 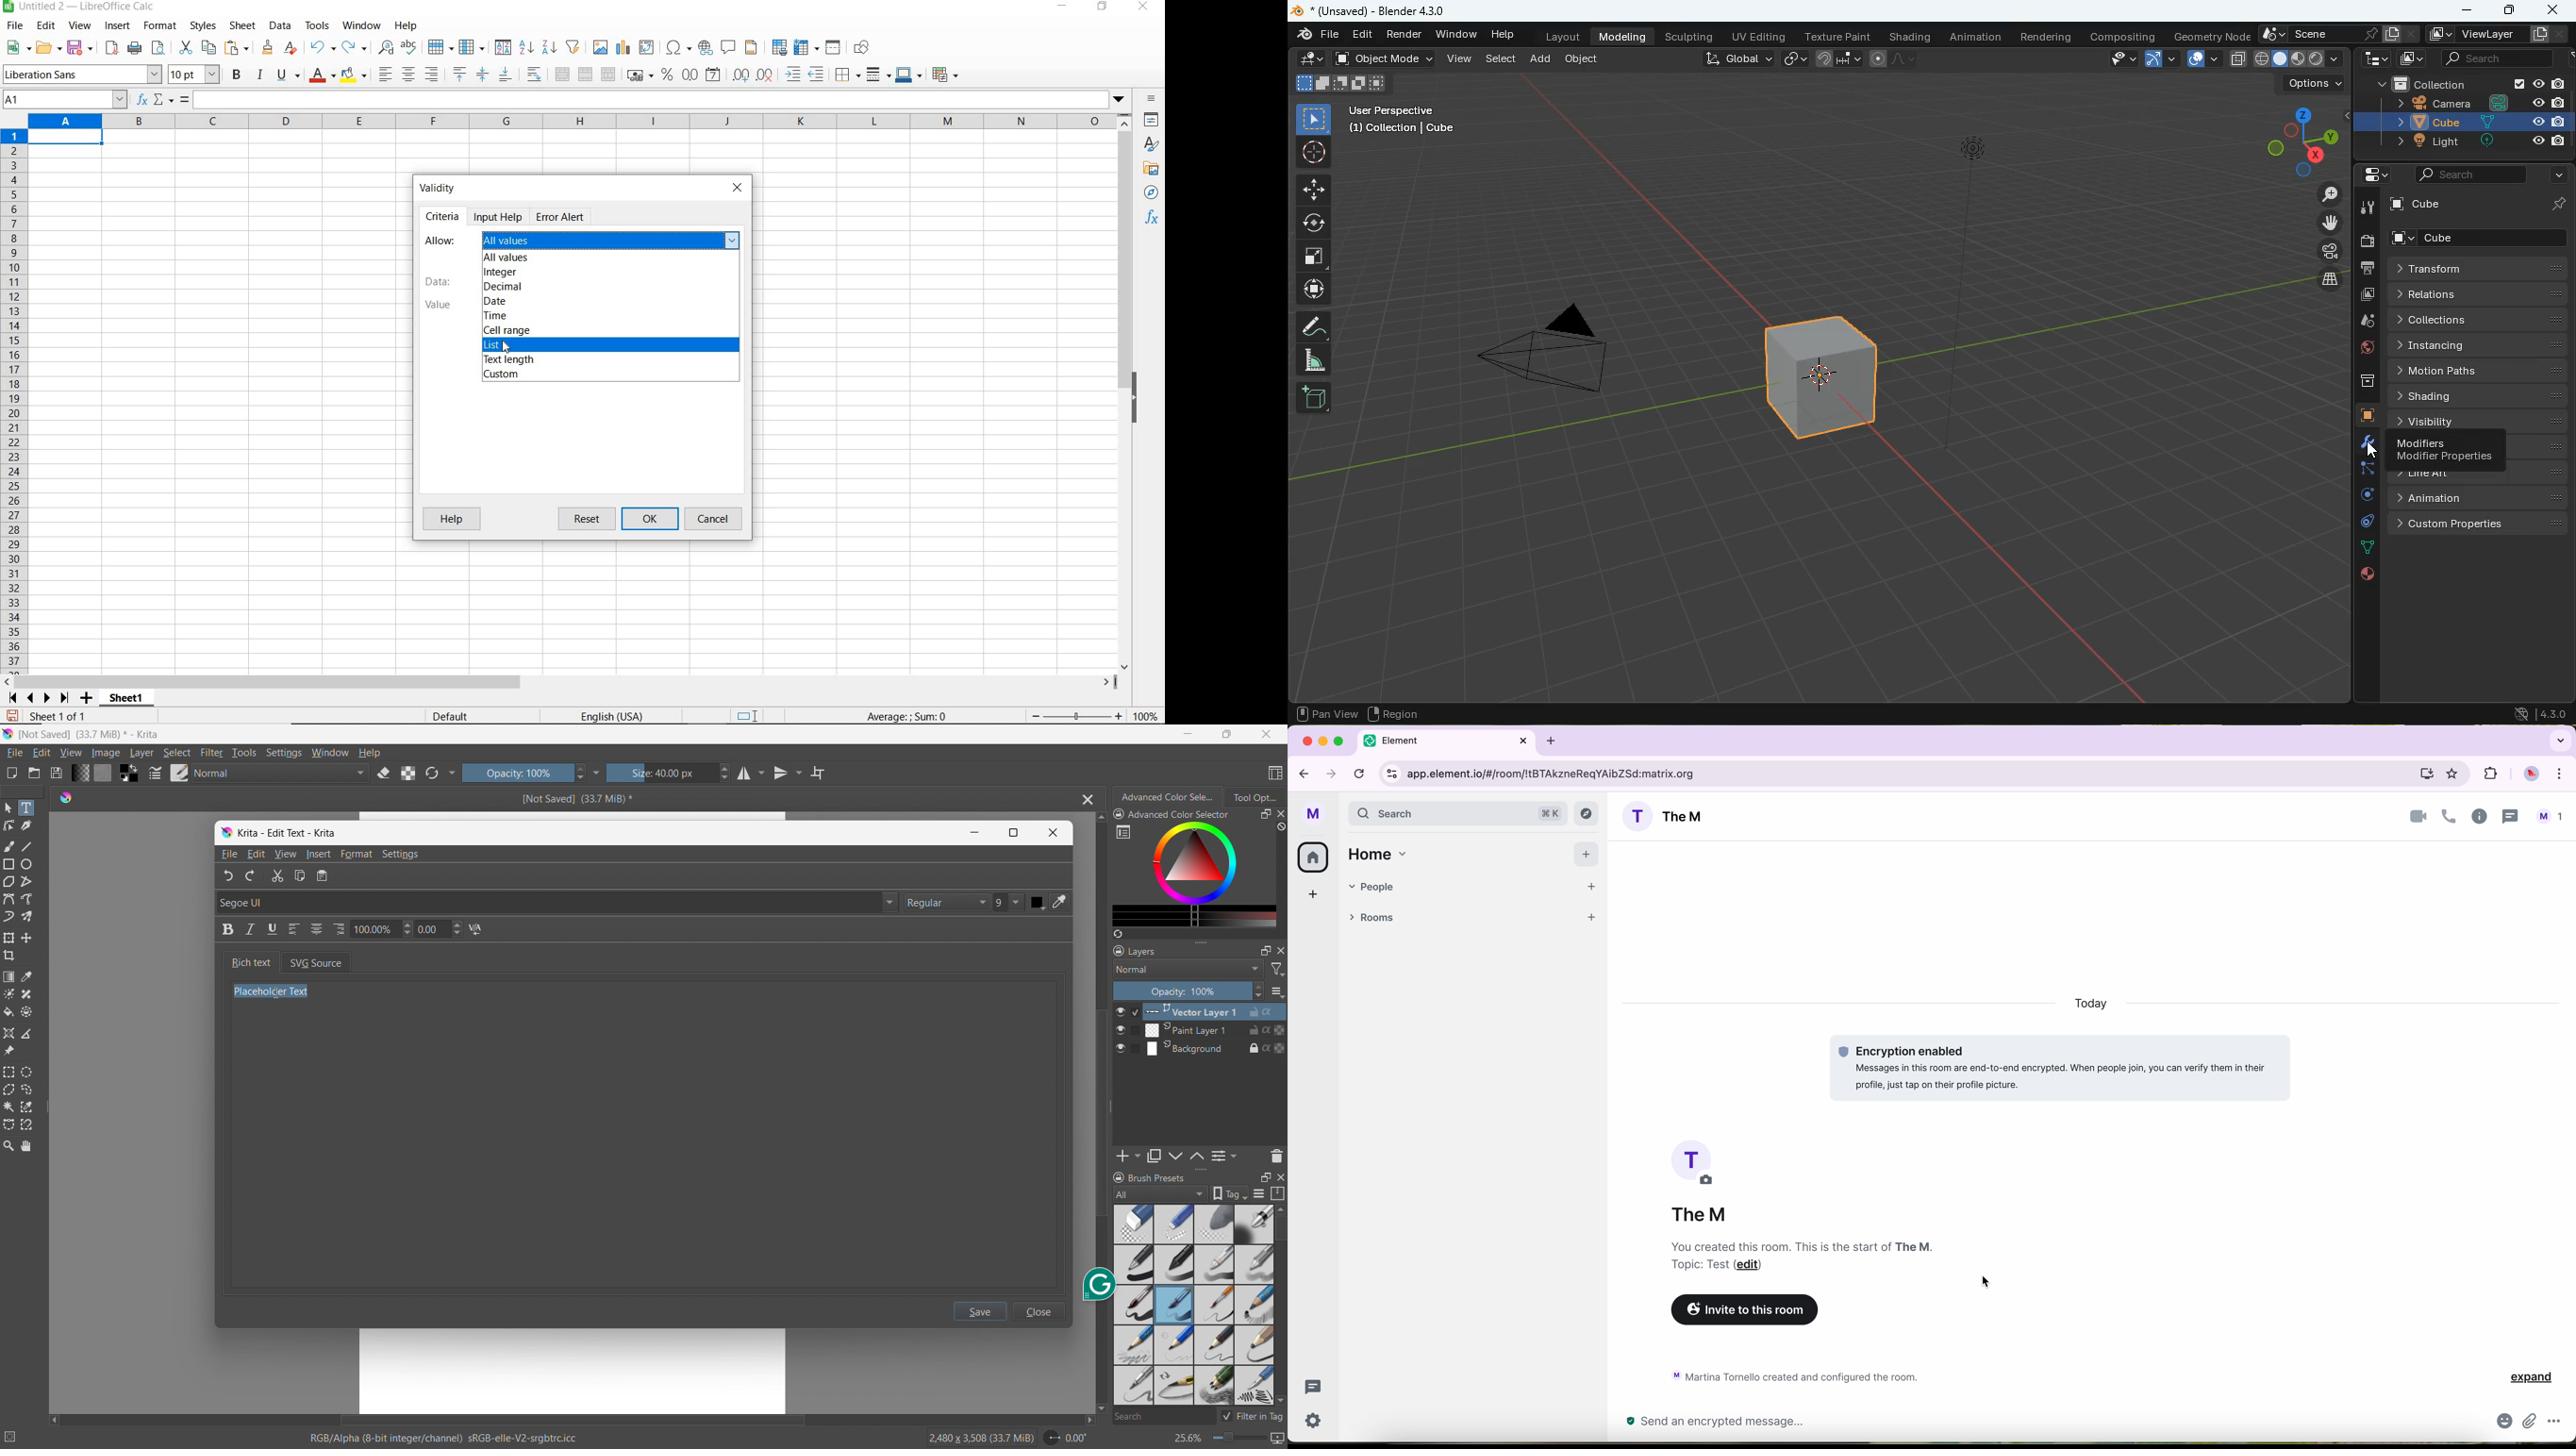 What do you see at coordinates (459, 75) in the screenshot?
I see `align top` at bounding box center [459, 75].